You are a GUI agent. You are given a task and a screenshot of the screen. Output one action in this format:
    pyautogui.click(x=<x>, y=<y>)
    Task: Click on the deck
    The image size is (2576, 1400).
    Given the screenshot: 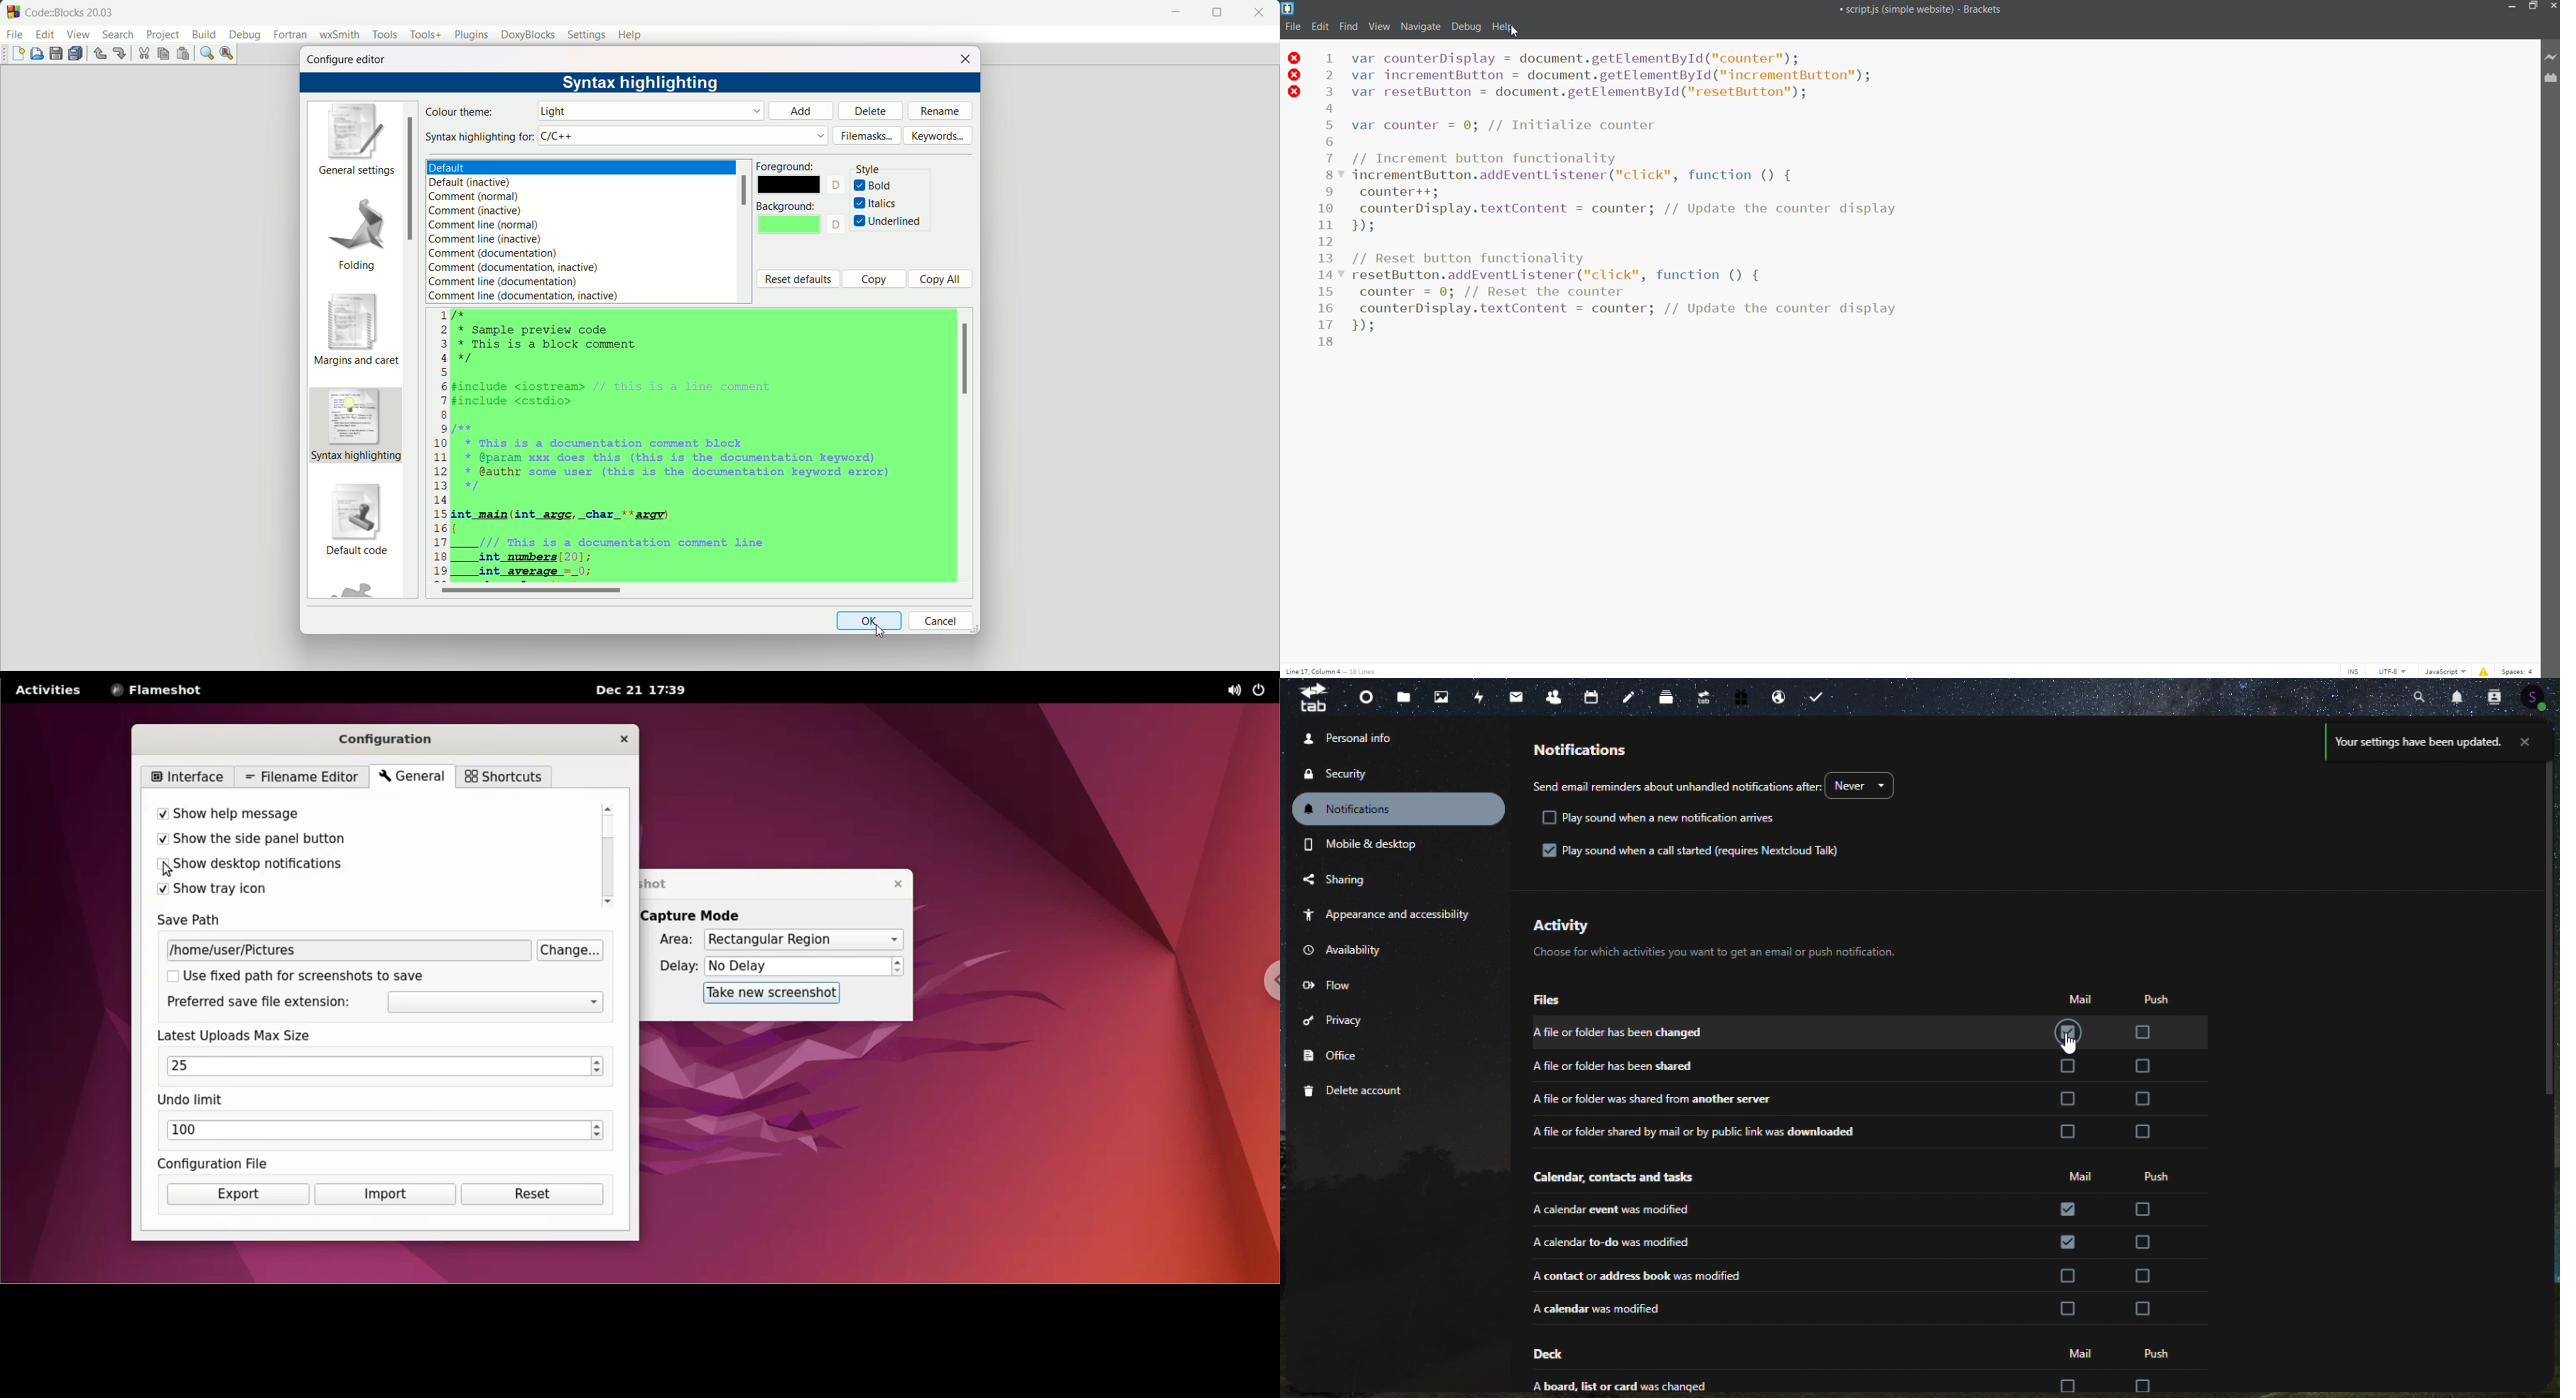 What is the action you would take?
    pyautogui.click(x=1668, y=696)
    